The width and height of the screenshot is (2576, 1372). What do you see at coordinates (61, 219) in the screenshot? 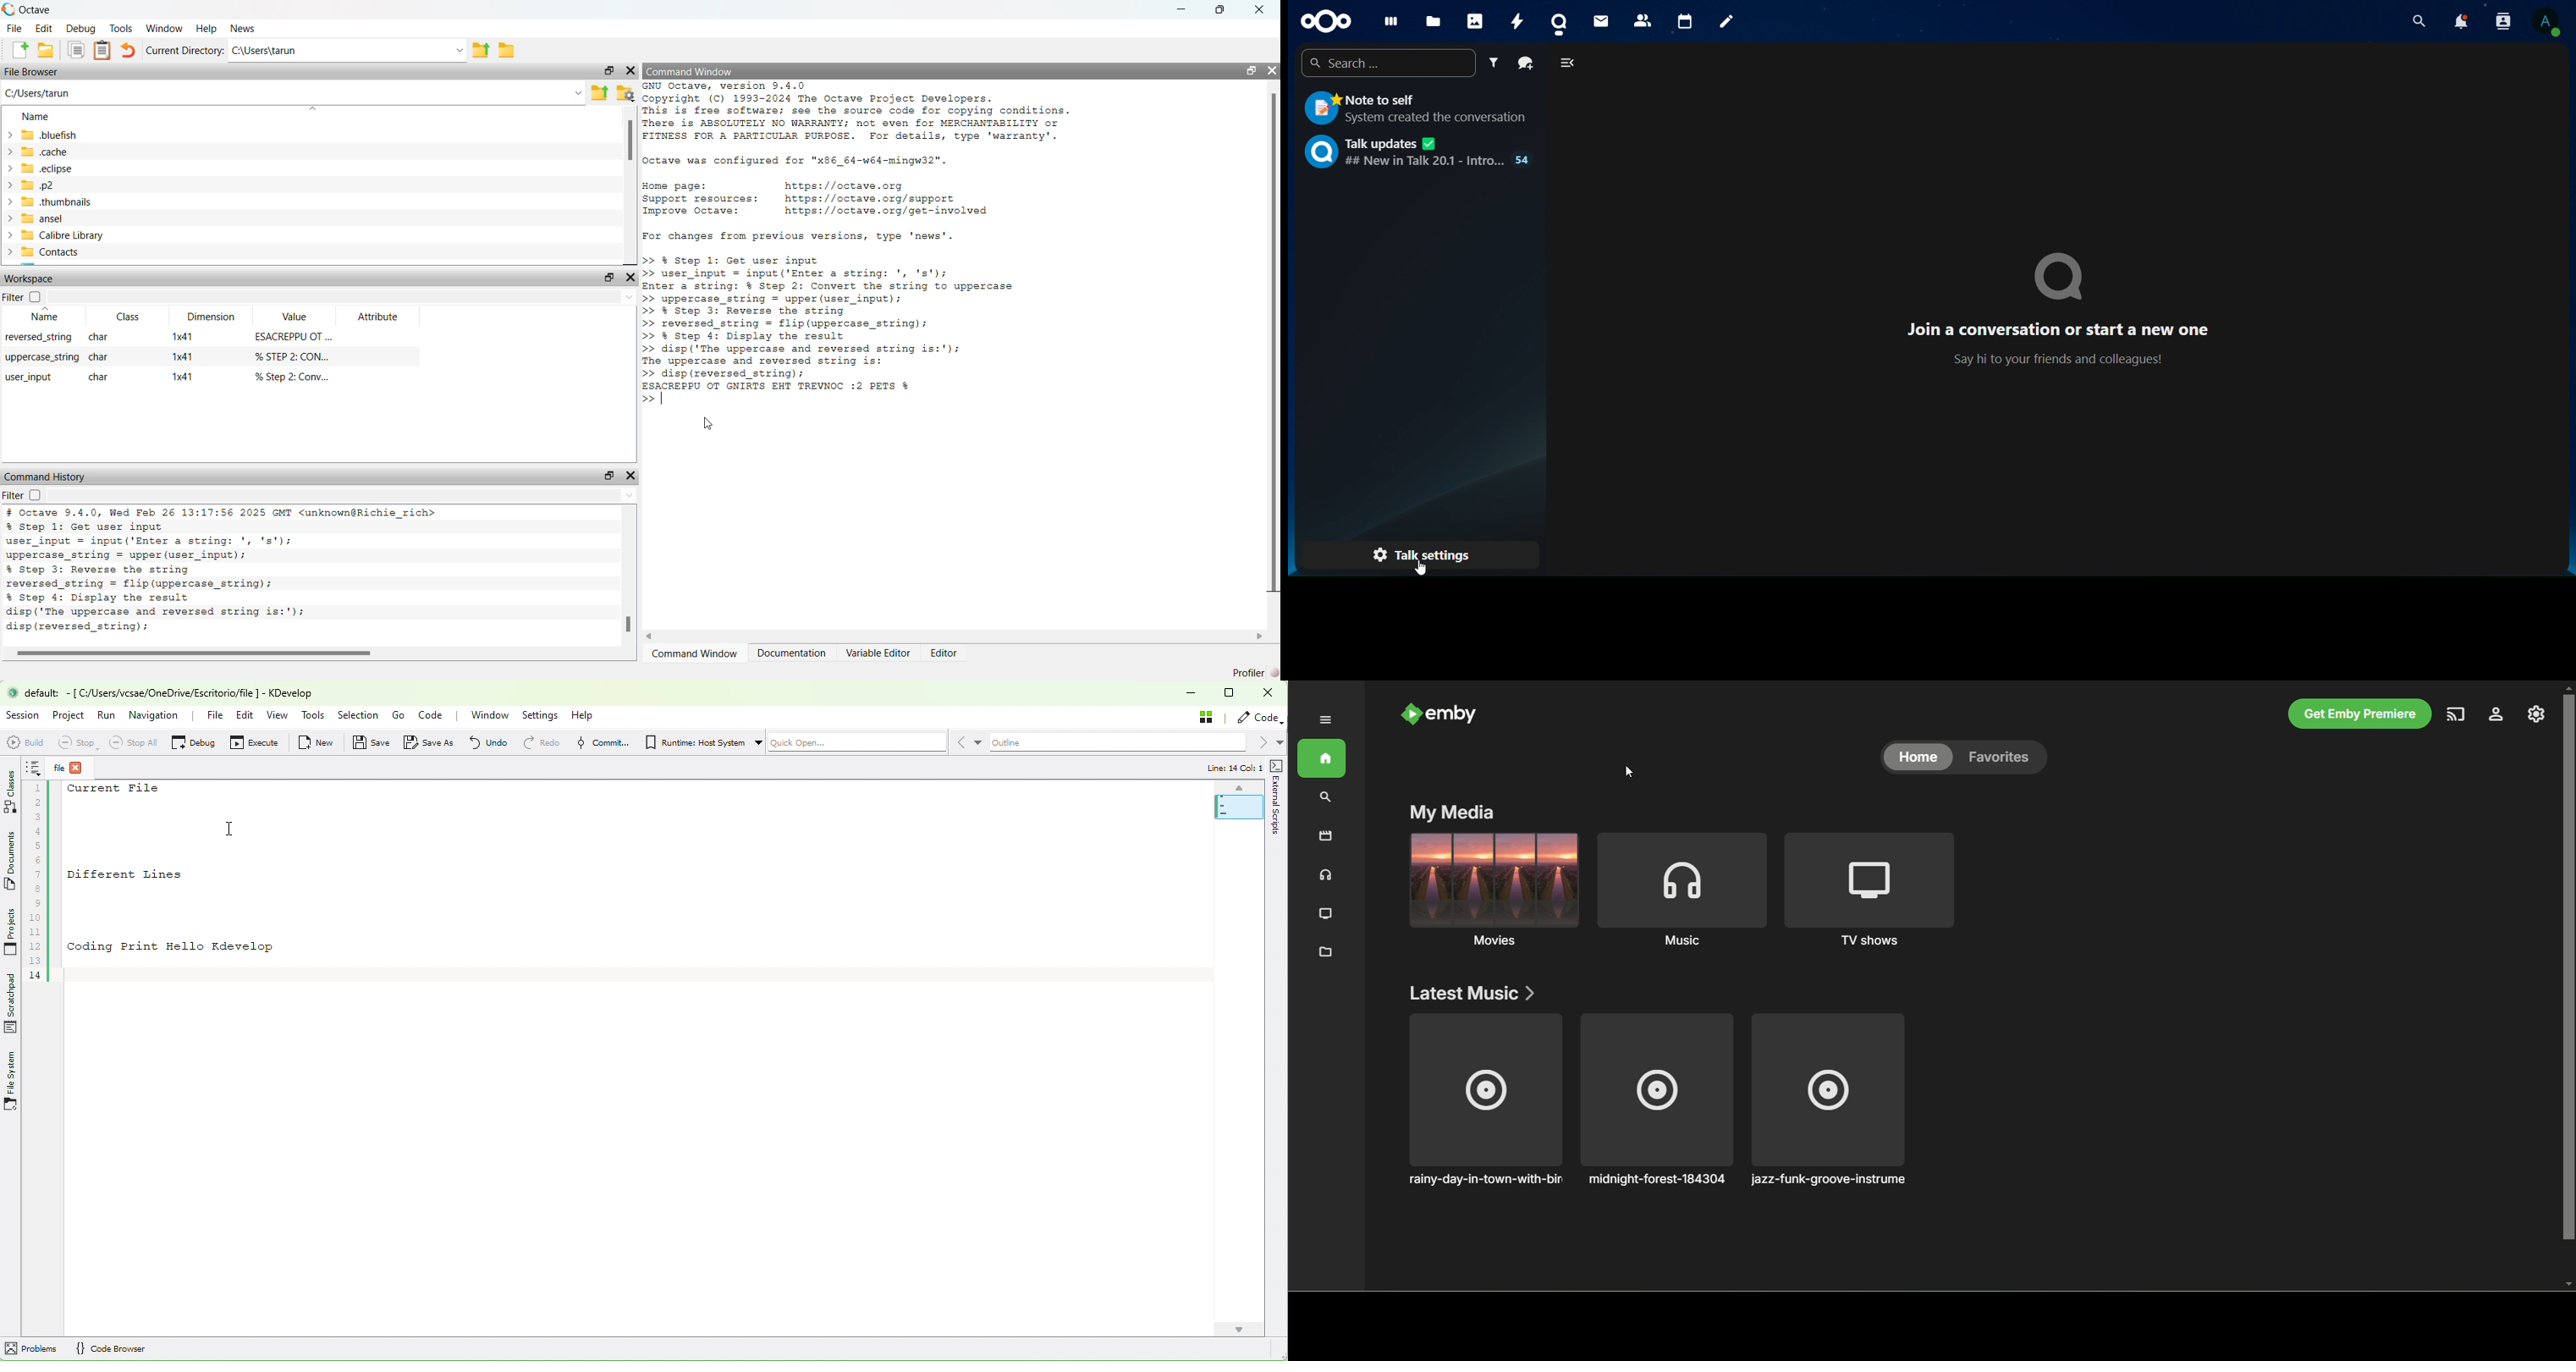
I see `ansel` at bounding box center [61, 219].